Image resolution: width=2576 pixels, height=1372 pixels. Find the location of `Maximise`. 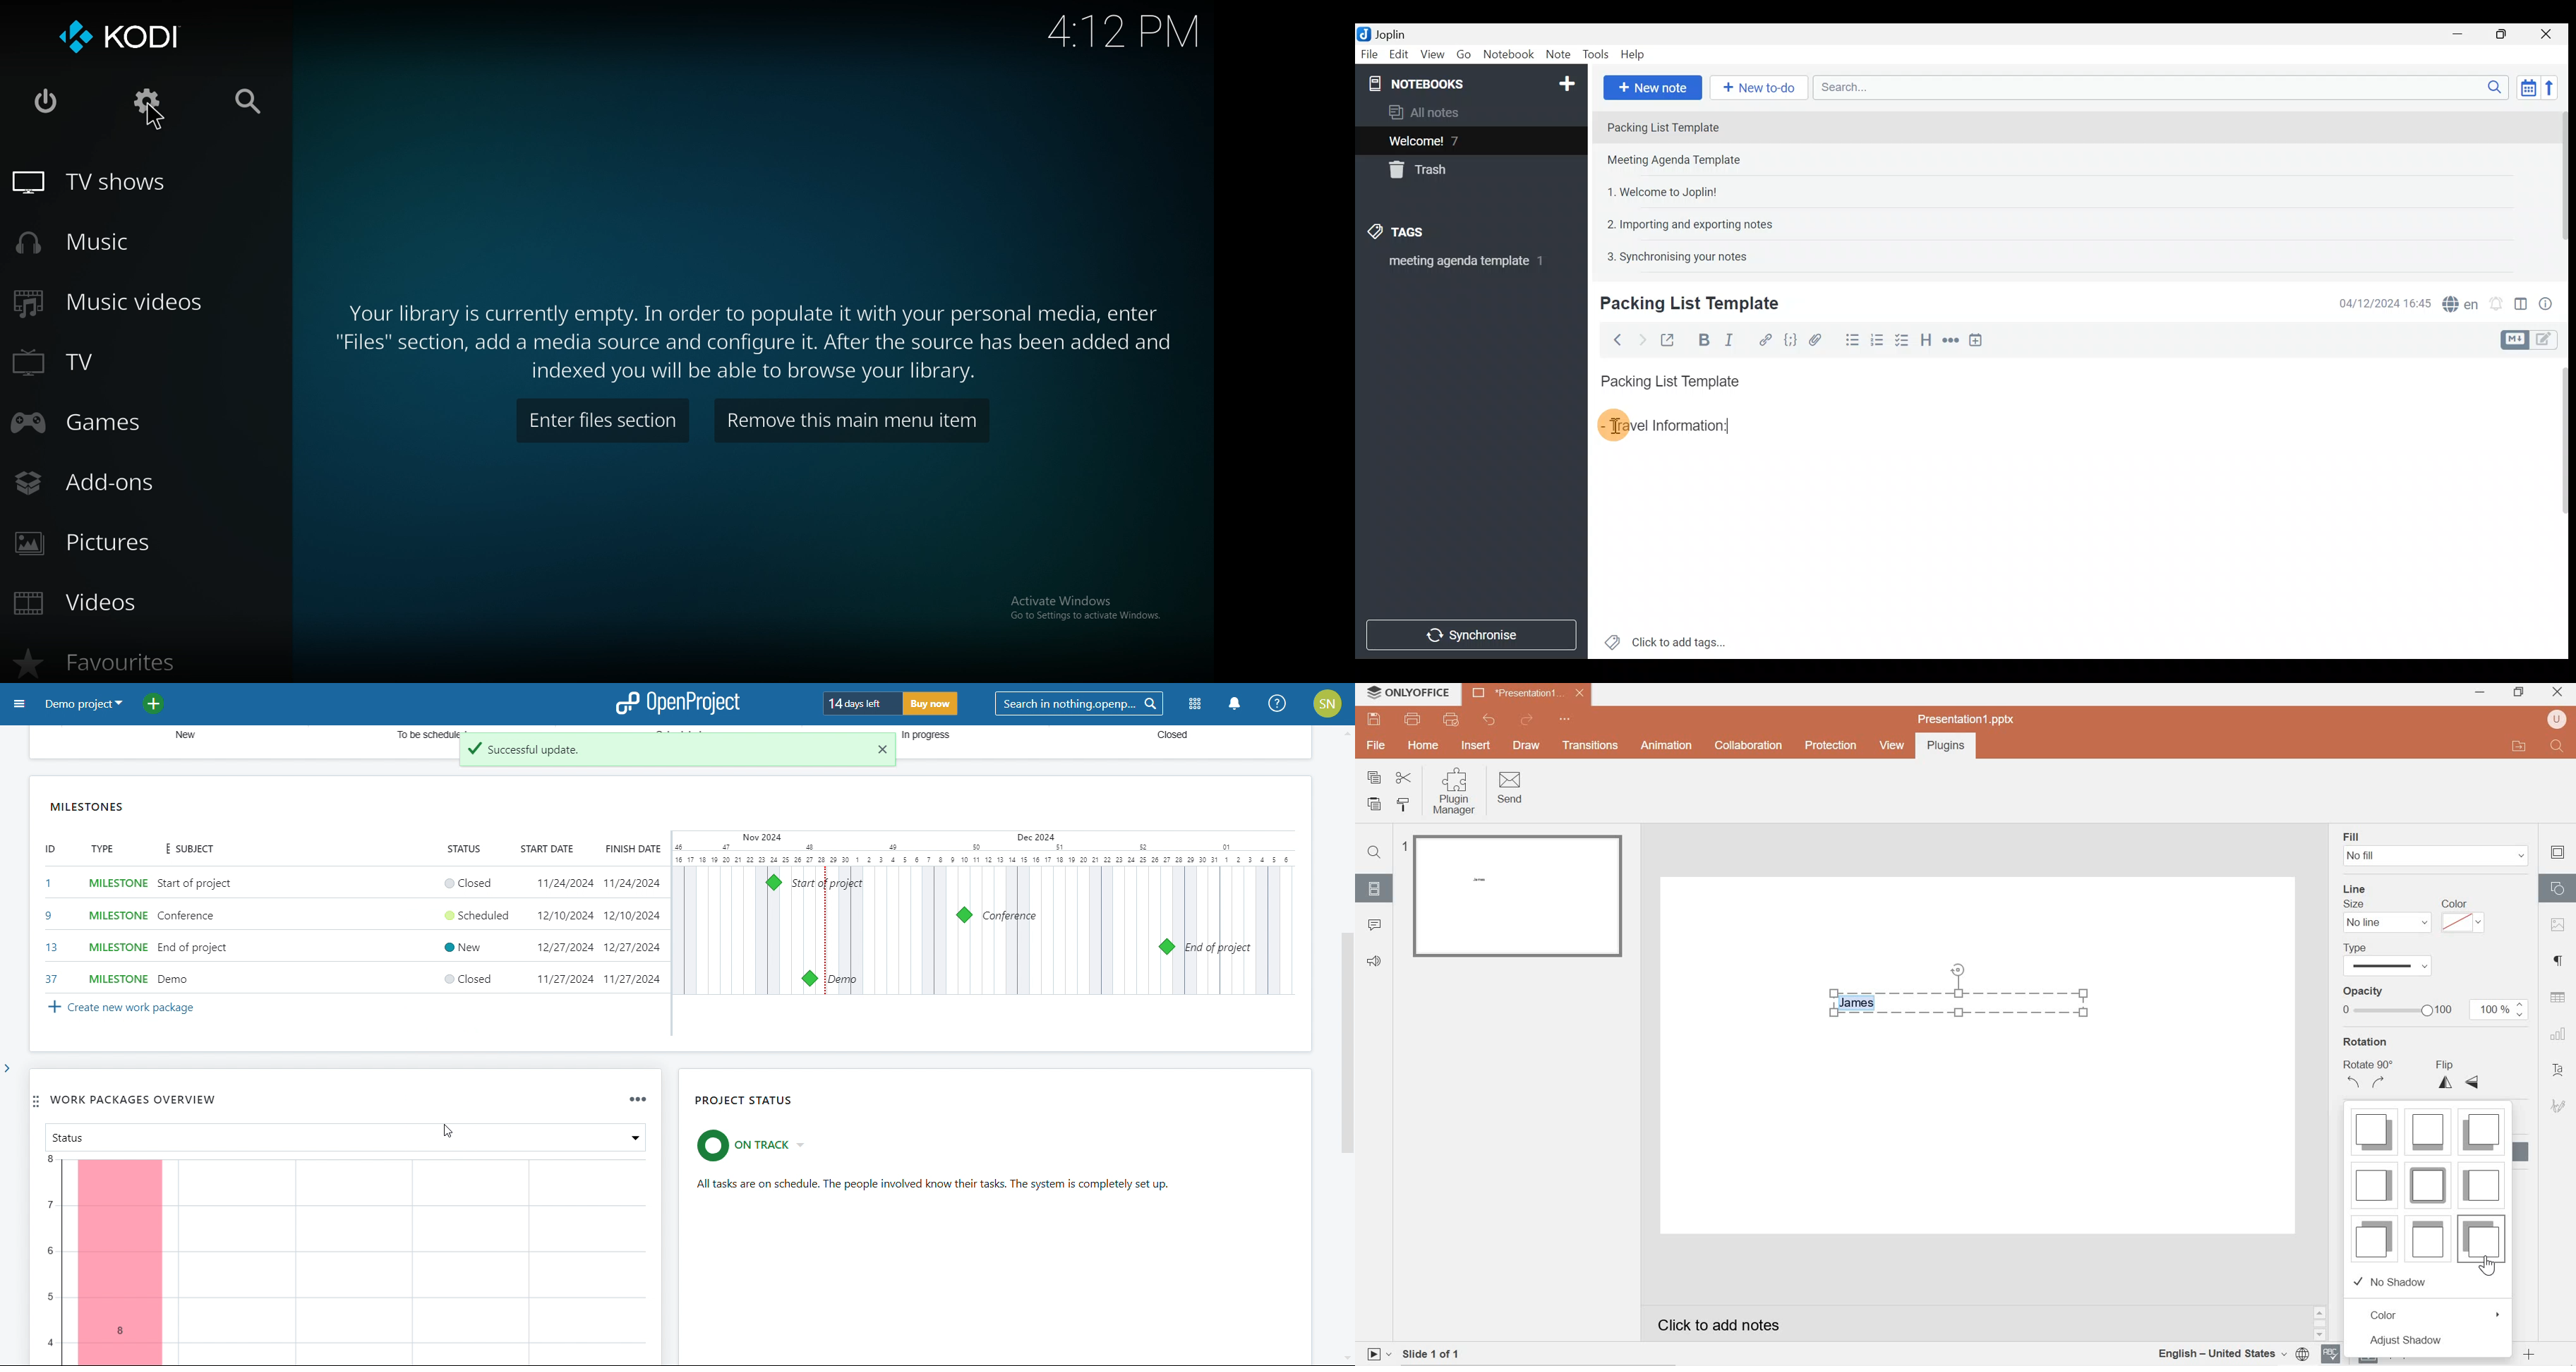

Maximise is located at coordinates (2506, 34).